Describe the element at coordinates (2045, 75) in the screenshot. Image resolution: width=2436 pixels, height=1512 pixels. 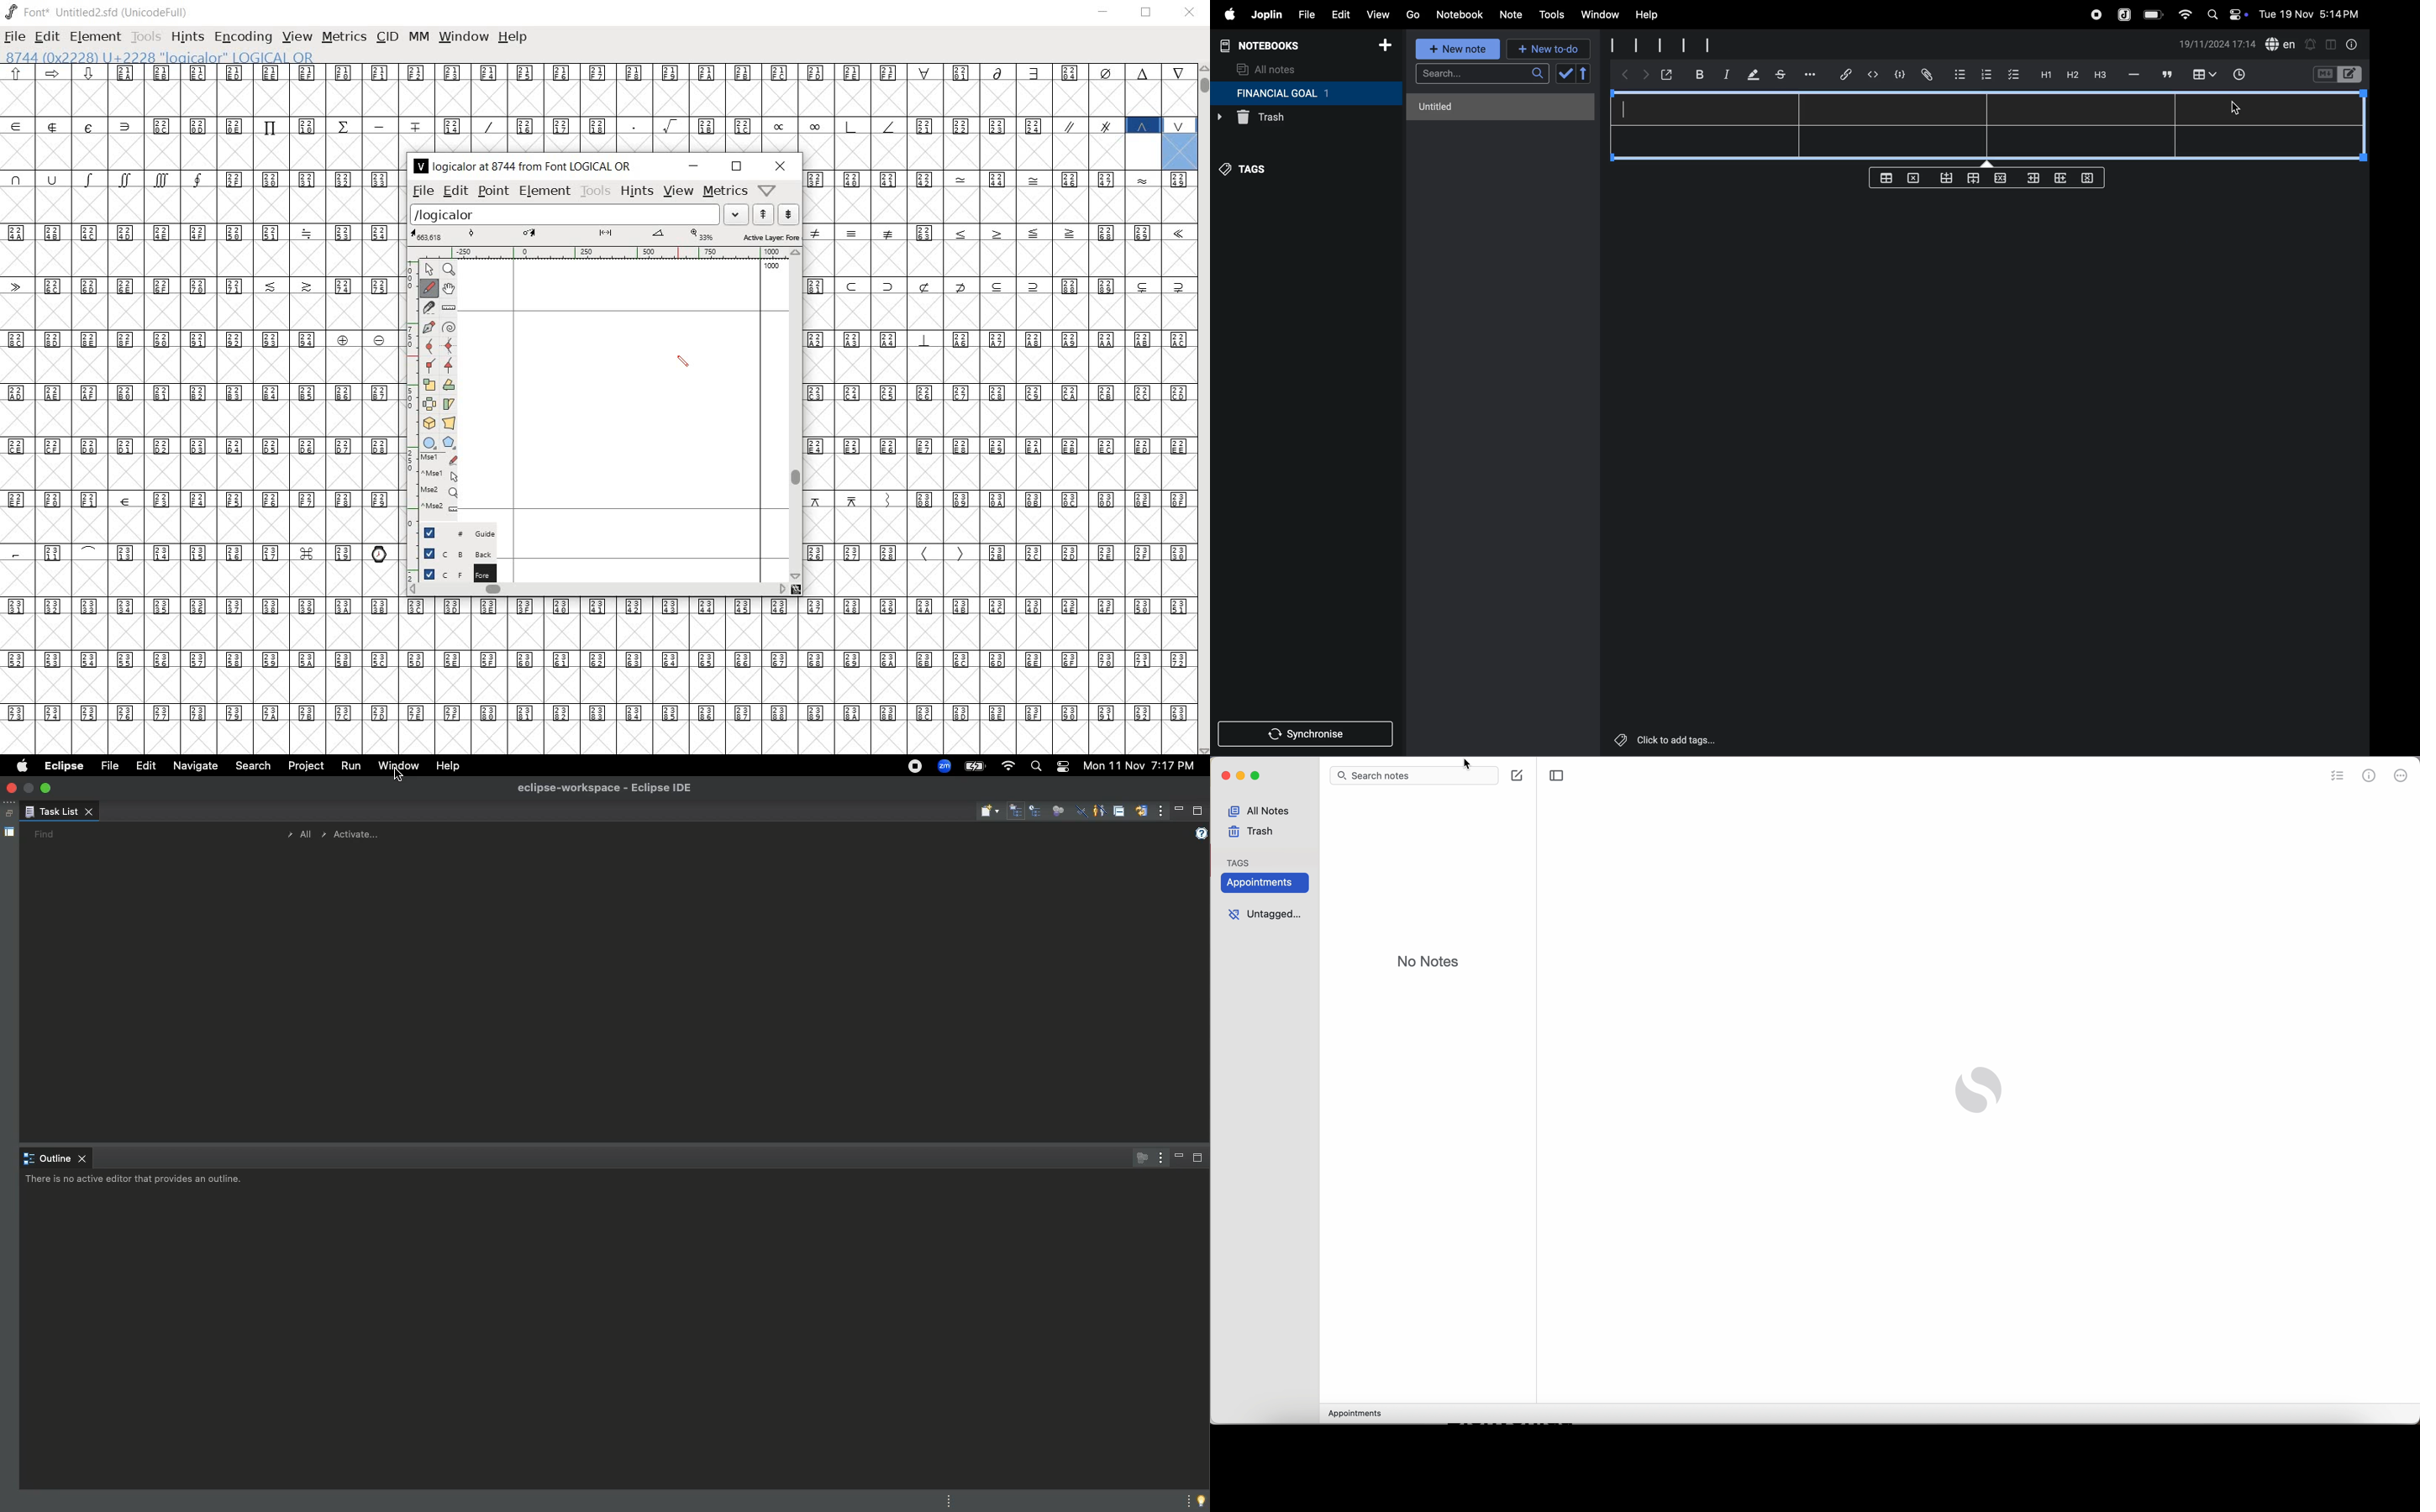
I see `H1` at that location.